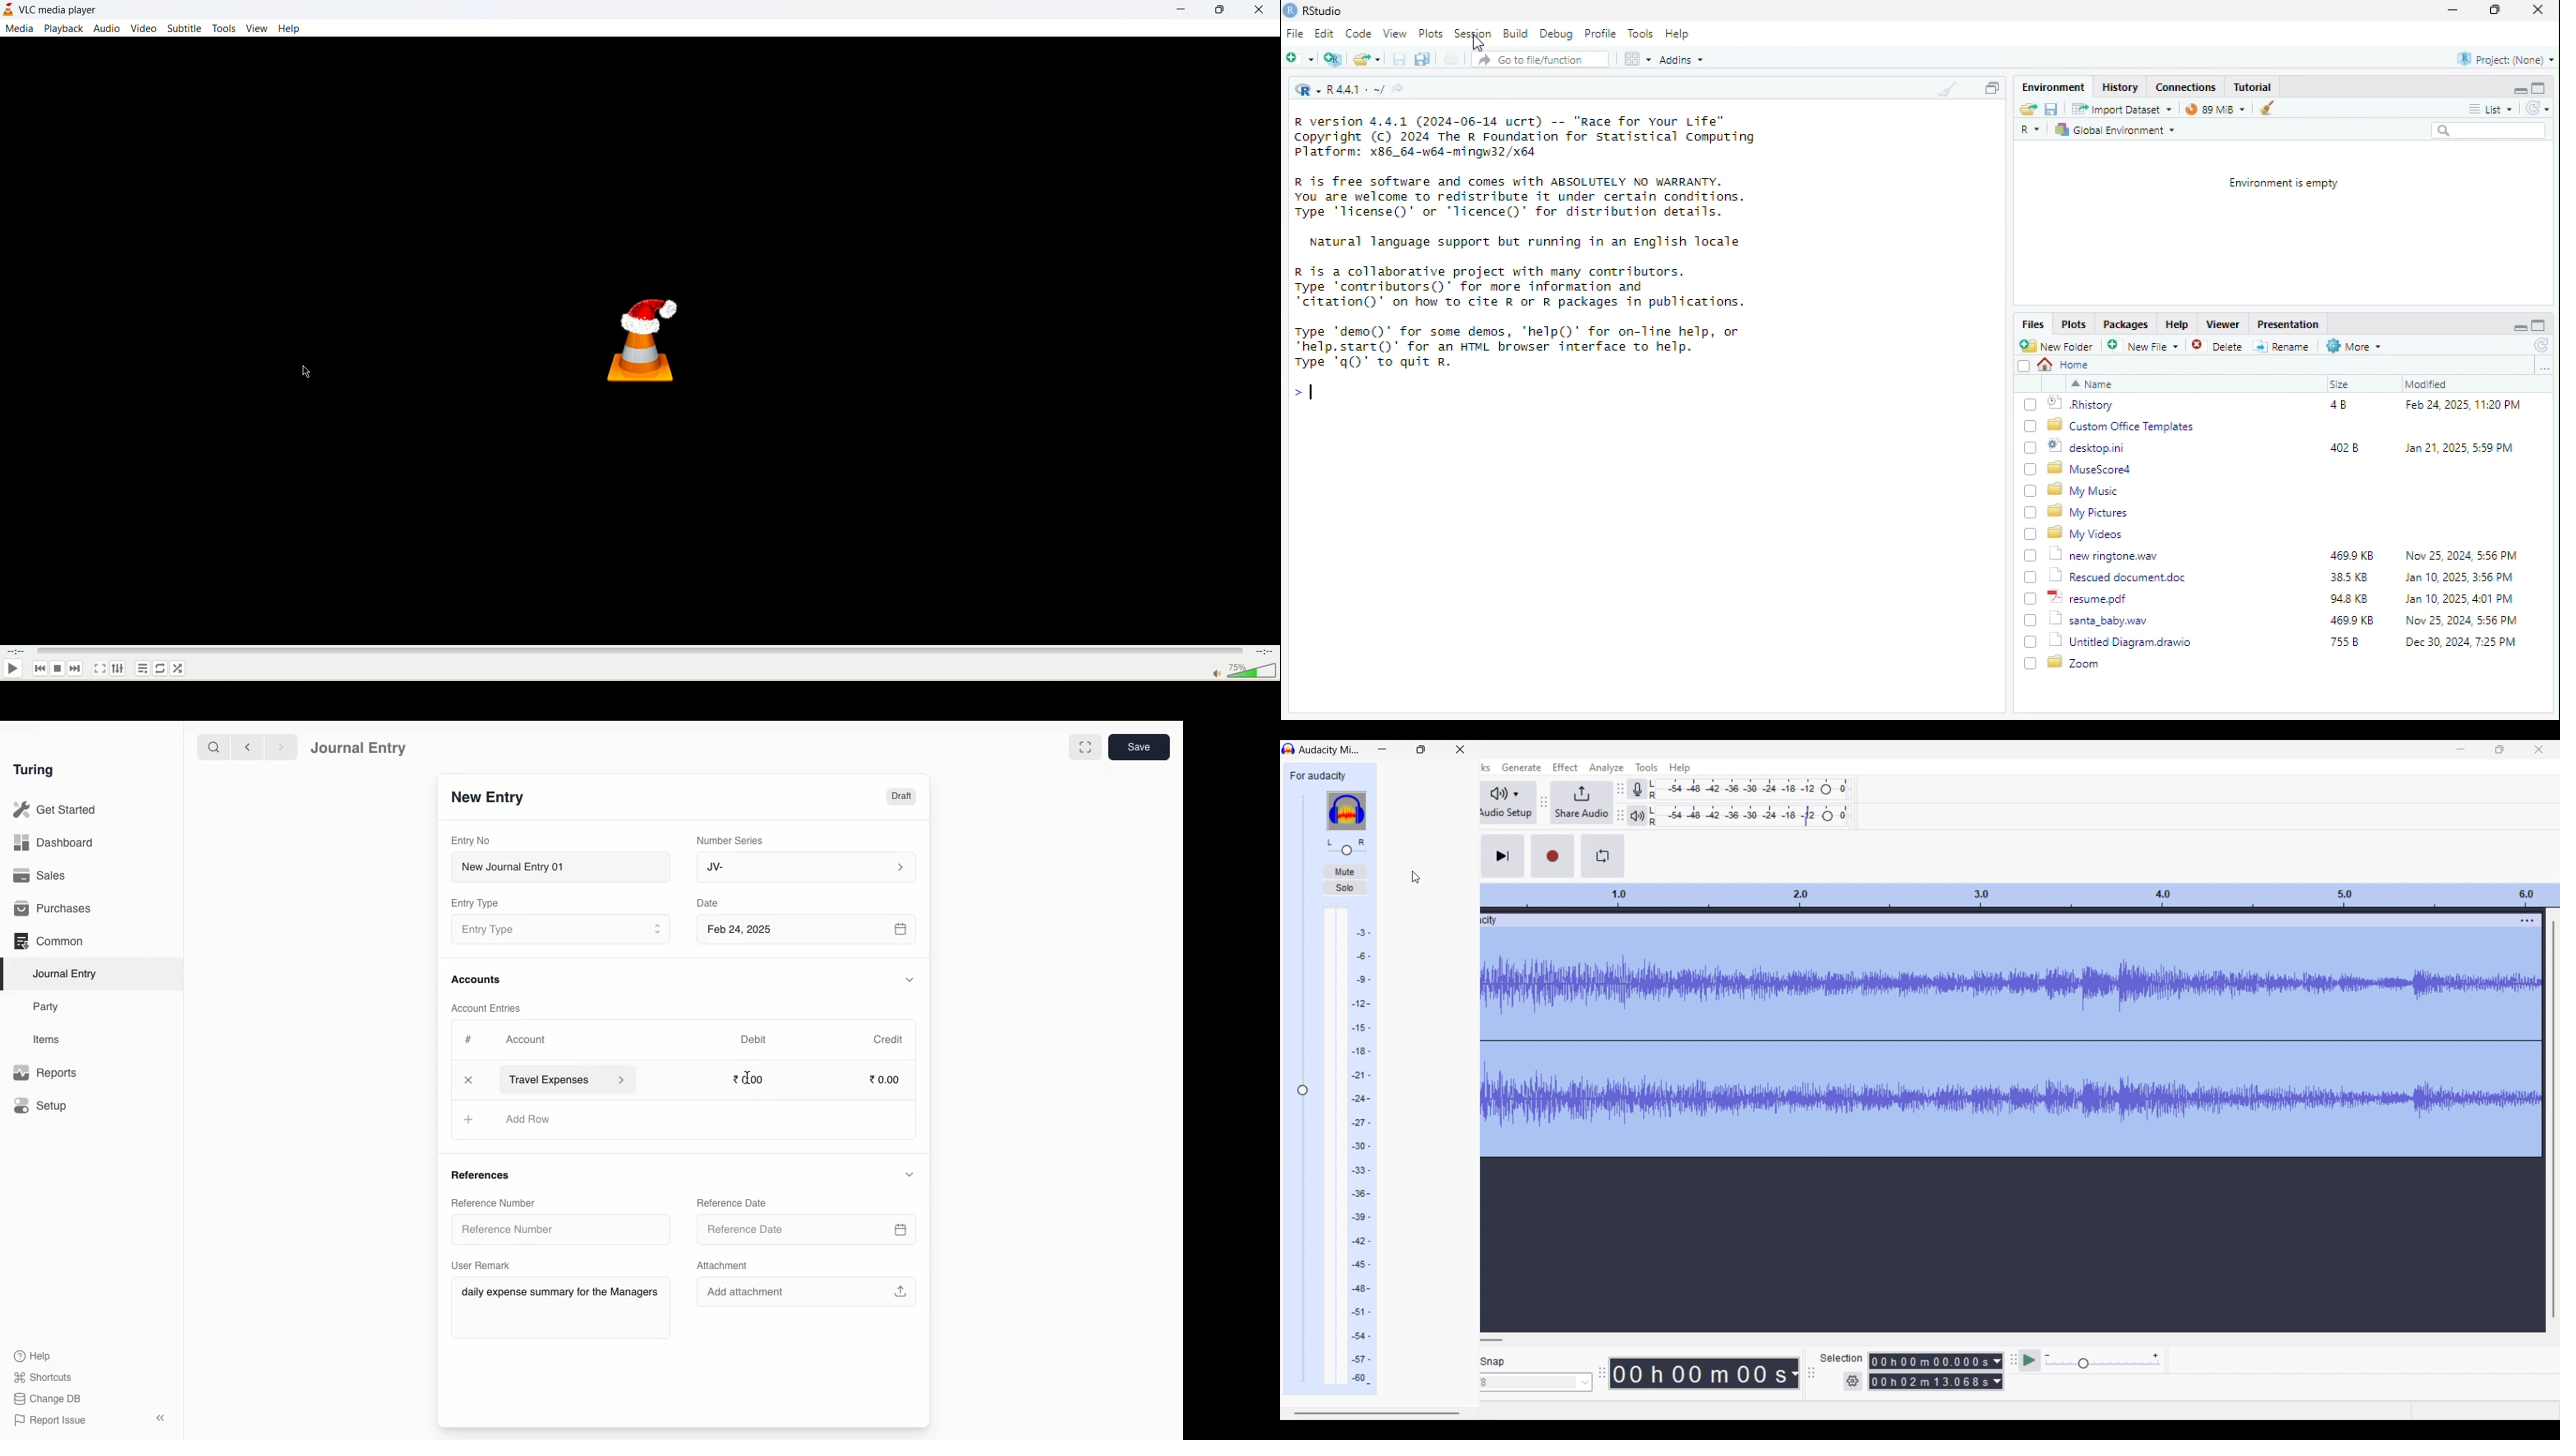 The width and height of the screenshot is (2576, 1456). Describe the element at coordinates (498, 1202) in the screenshot. I see `Reference Number` at that location.